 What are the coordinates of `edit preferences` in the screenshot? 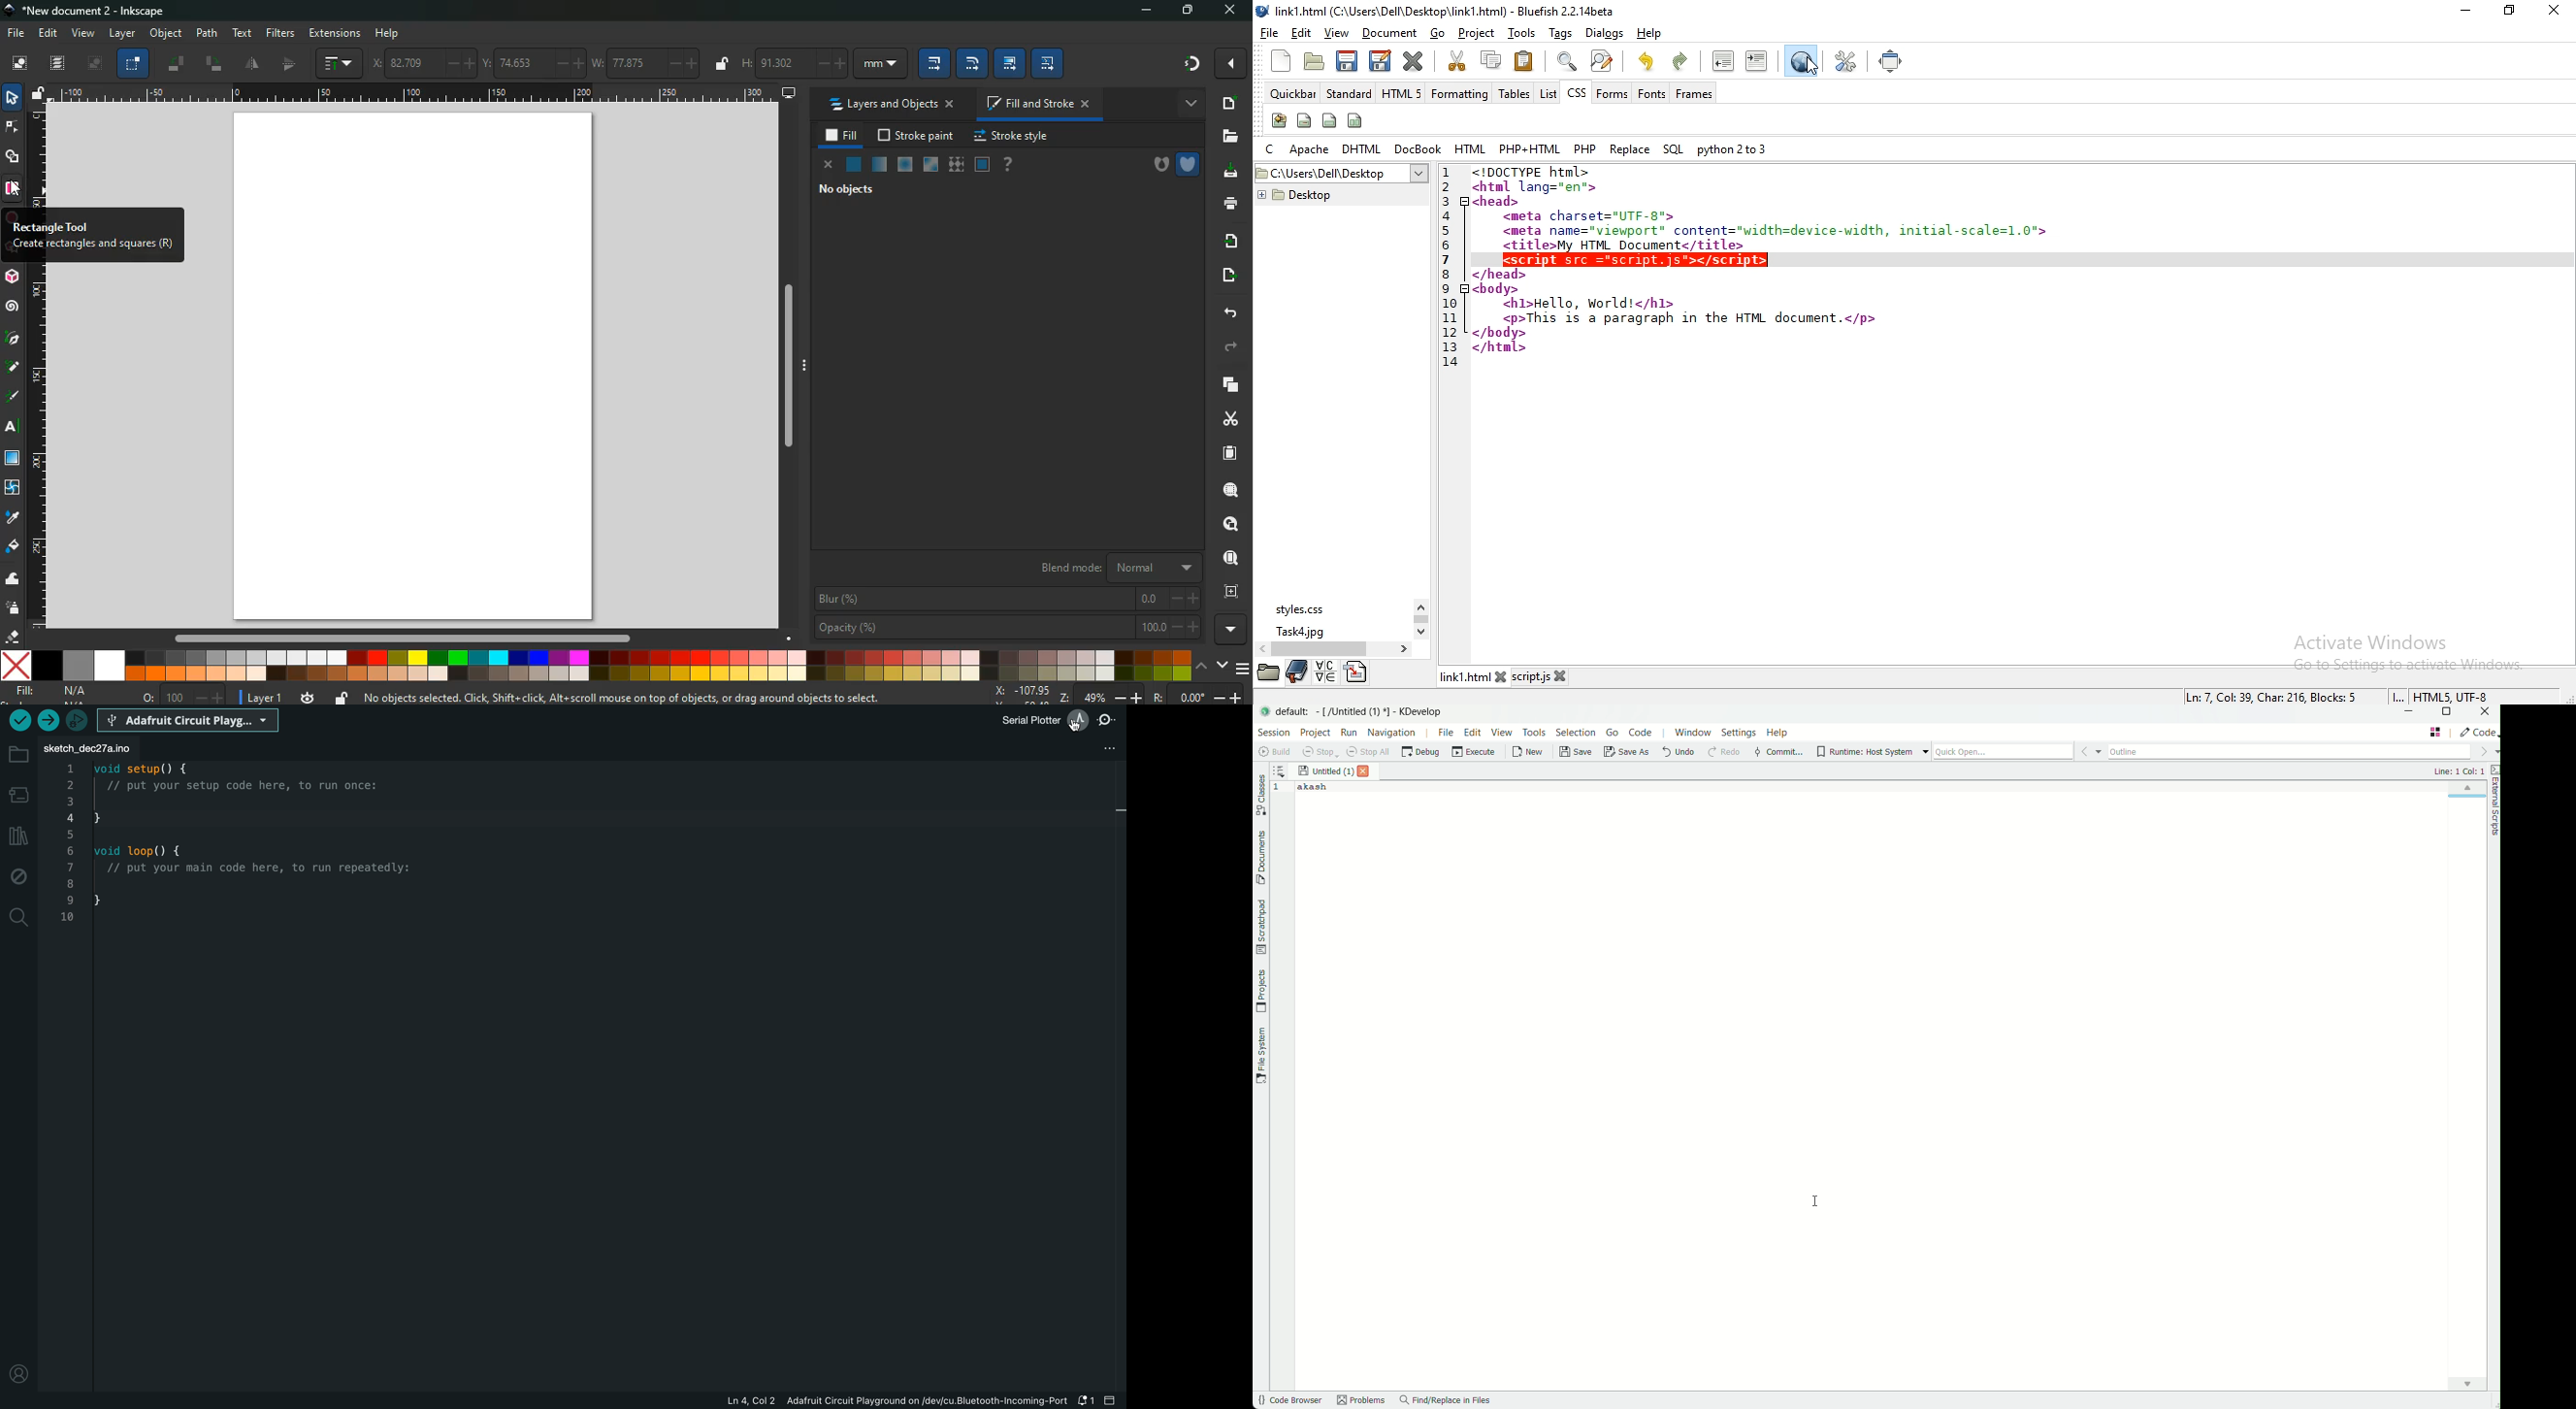 It's located at (1845, 62).